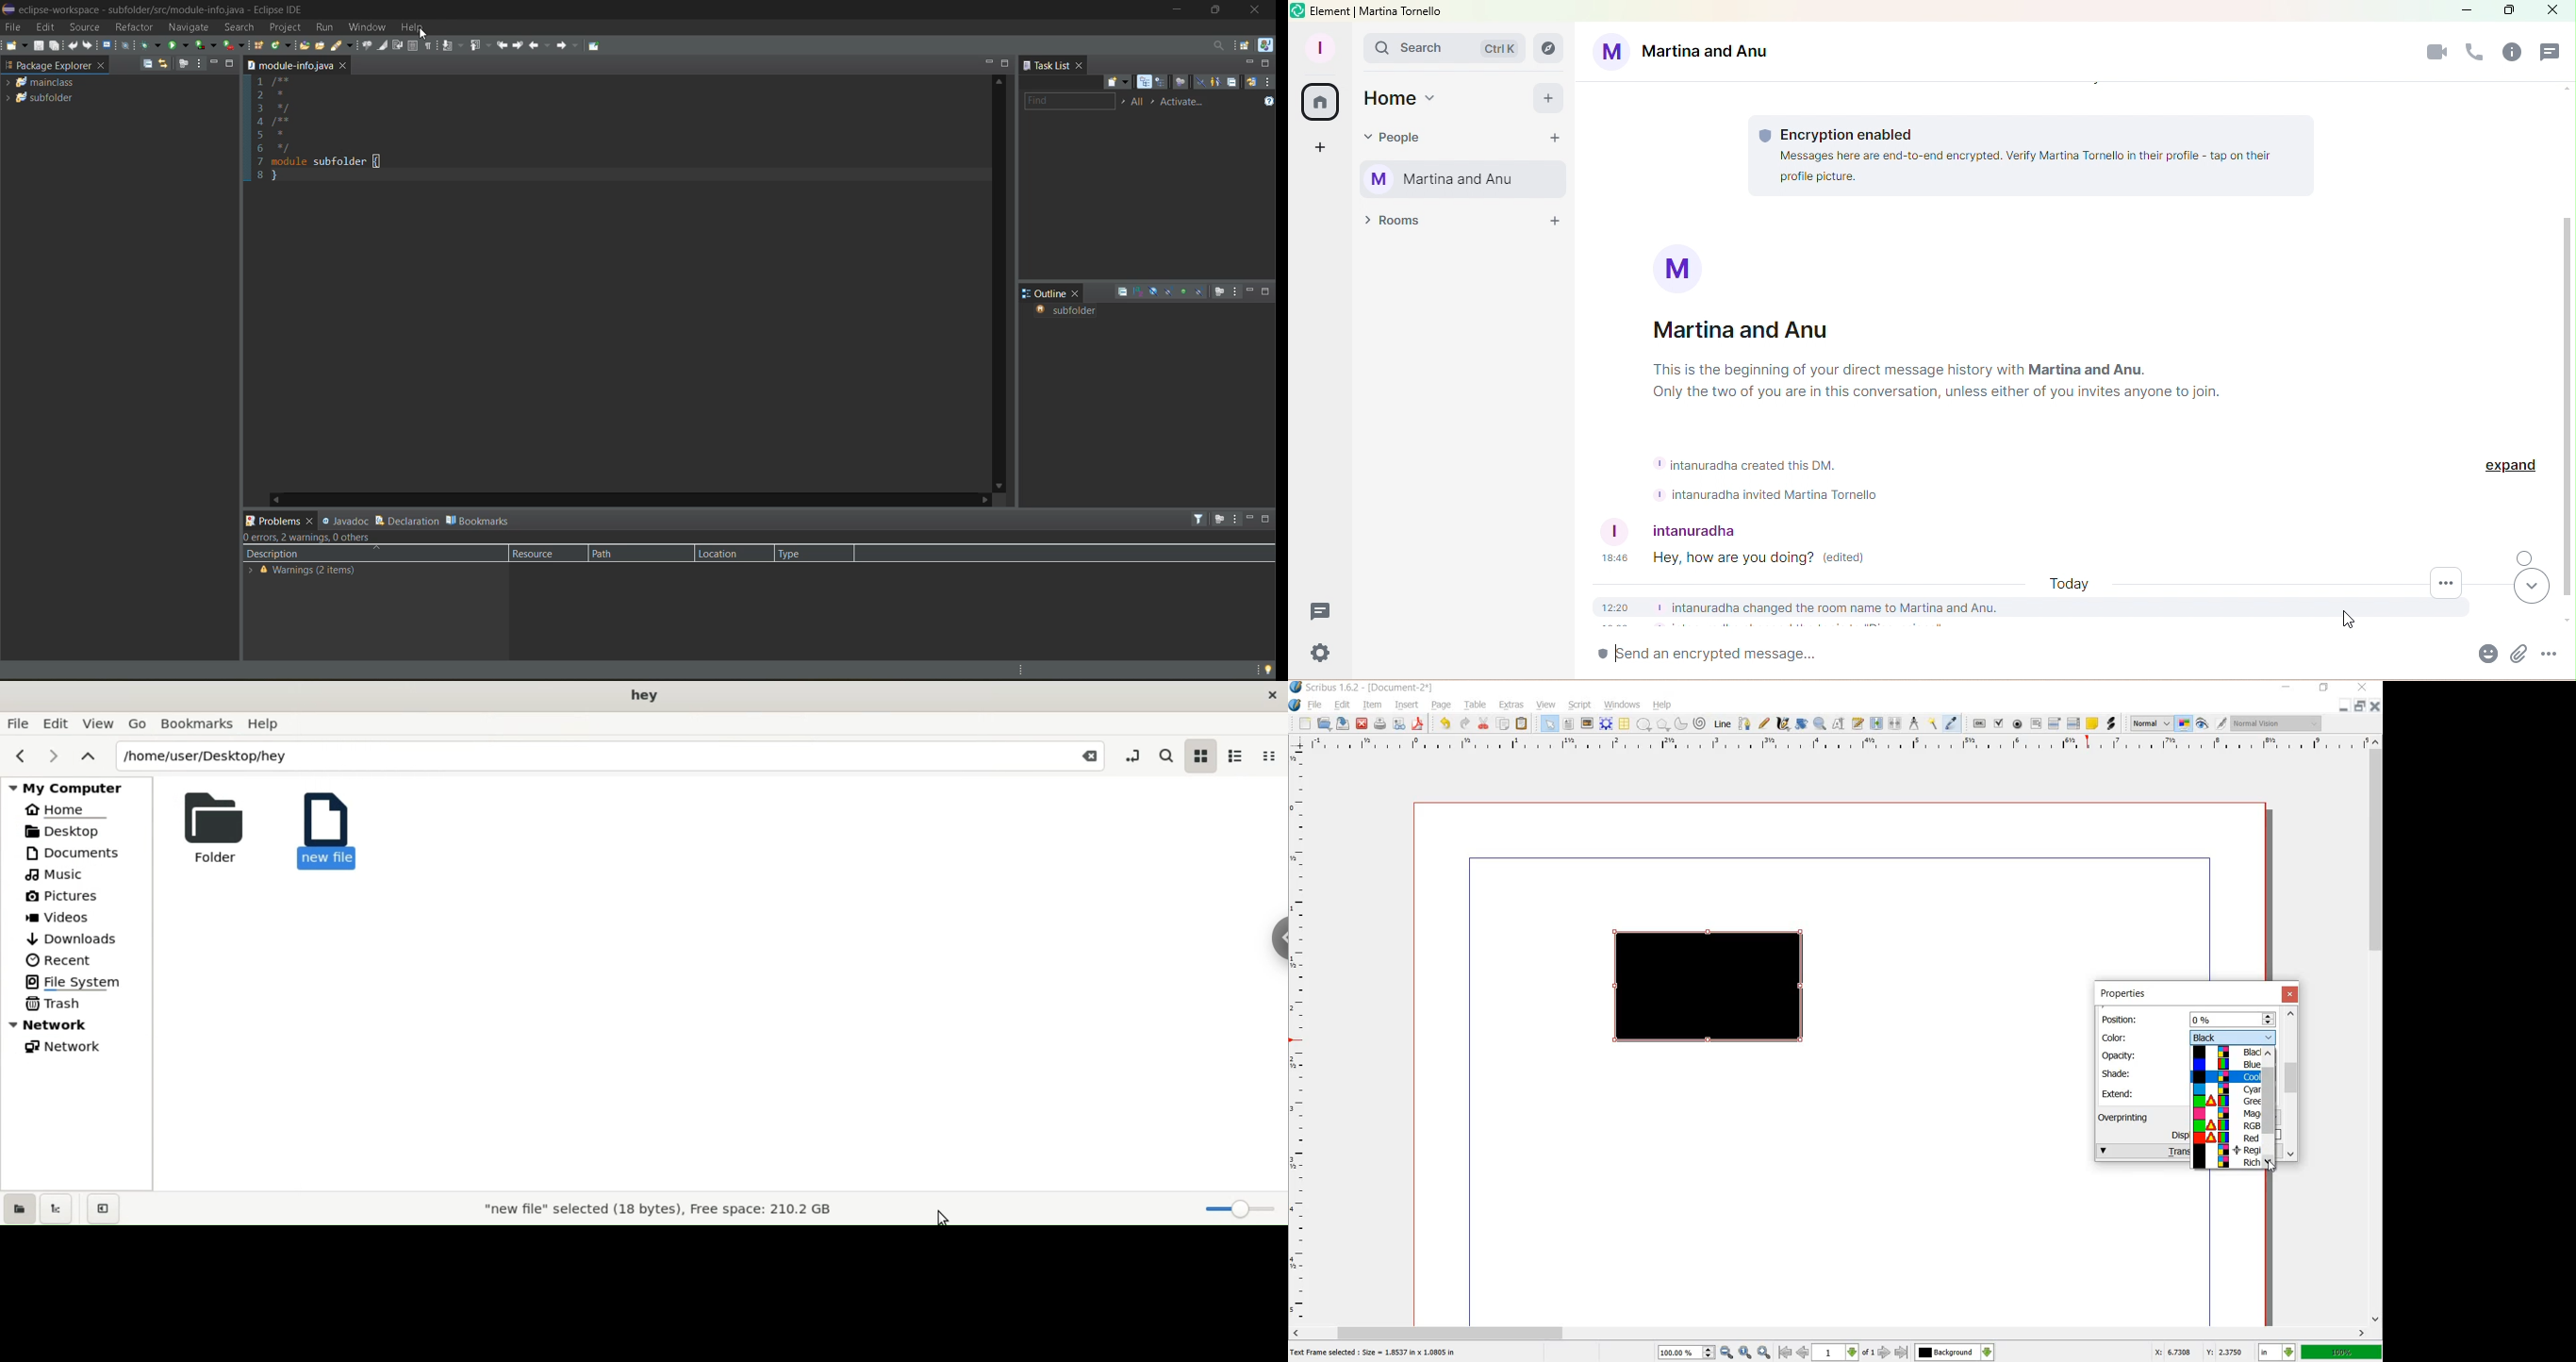  Describe the element at coordinates (1831, 1332) in the screenshot. I see `scroll bar` at that location.